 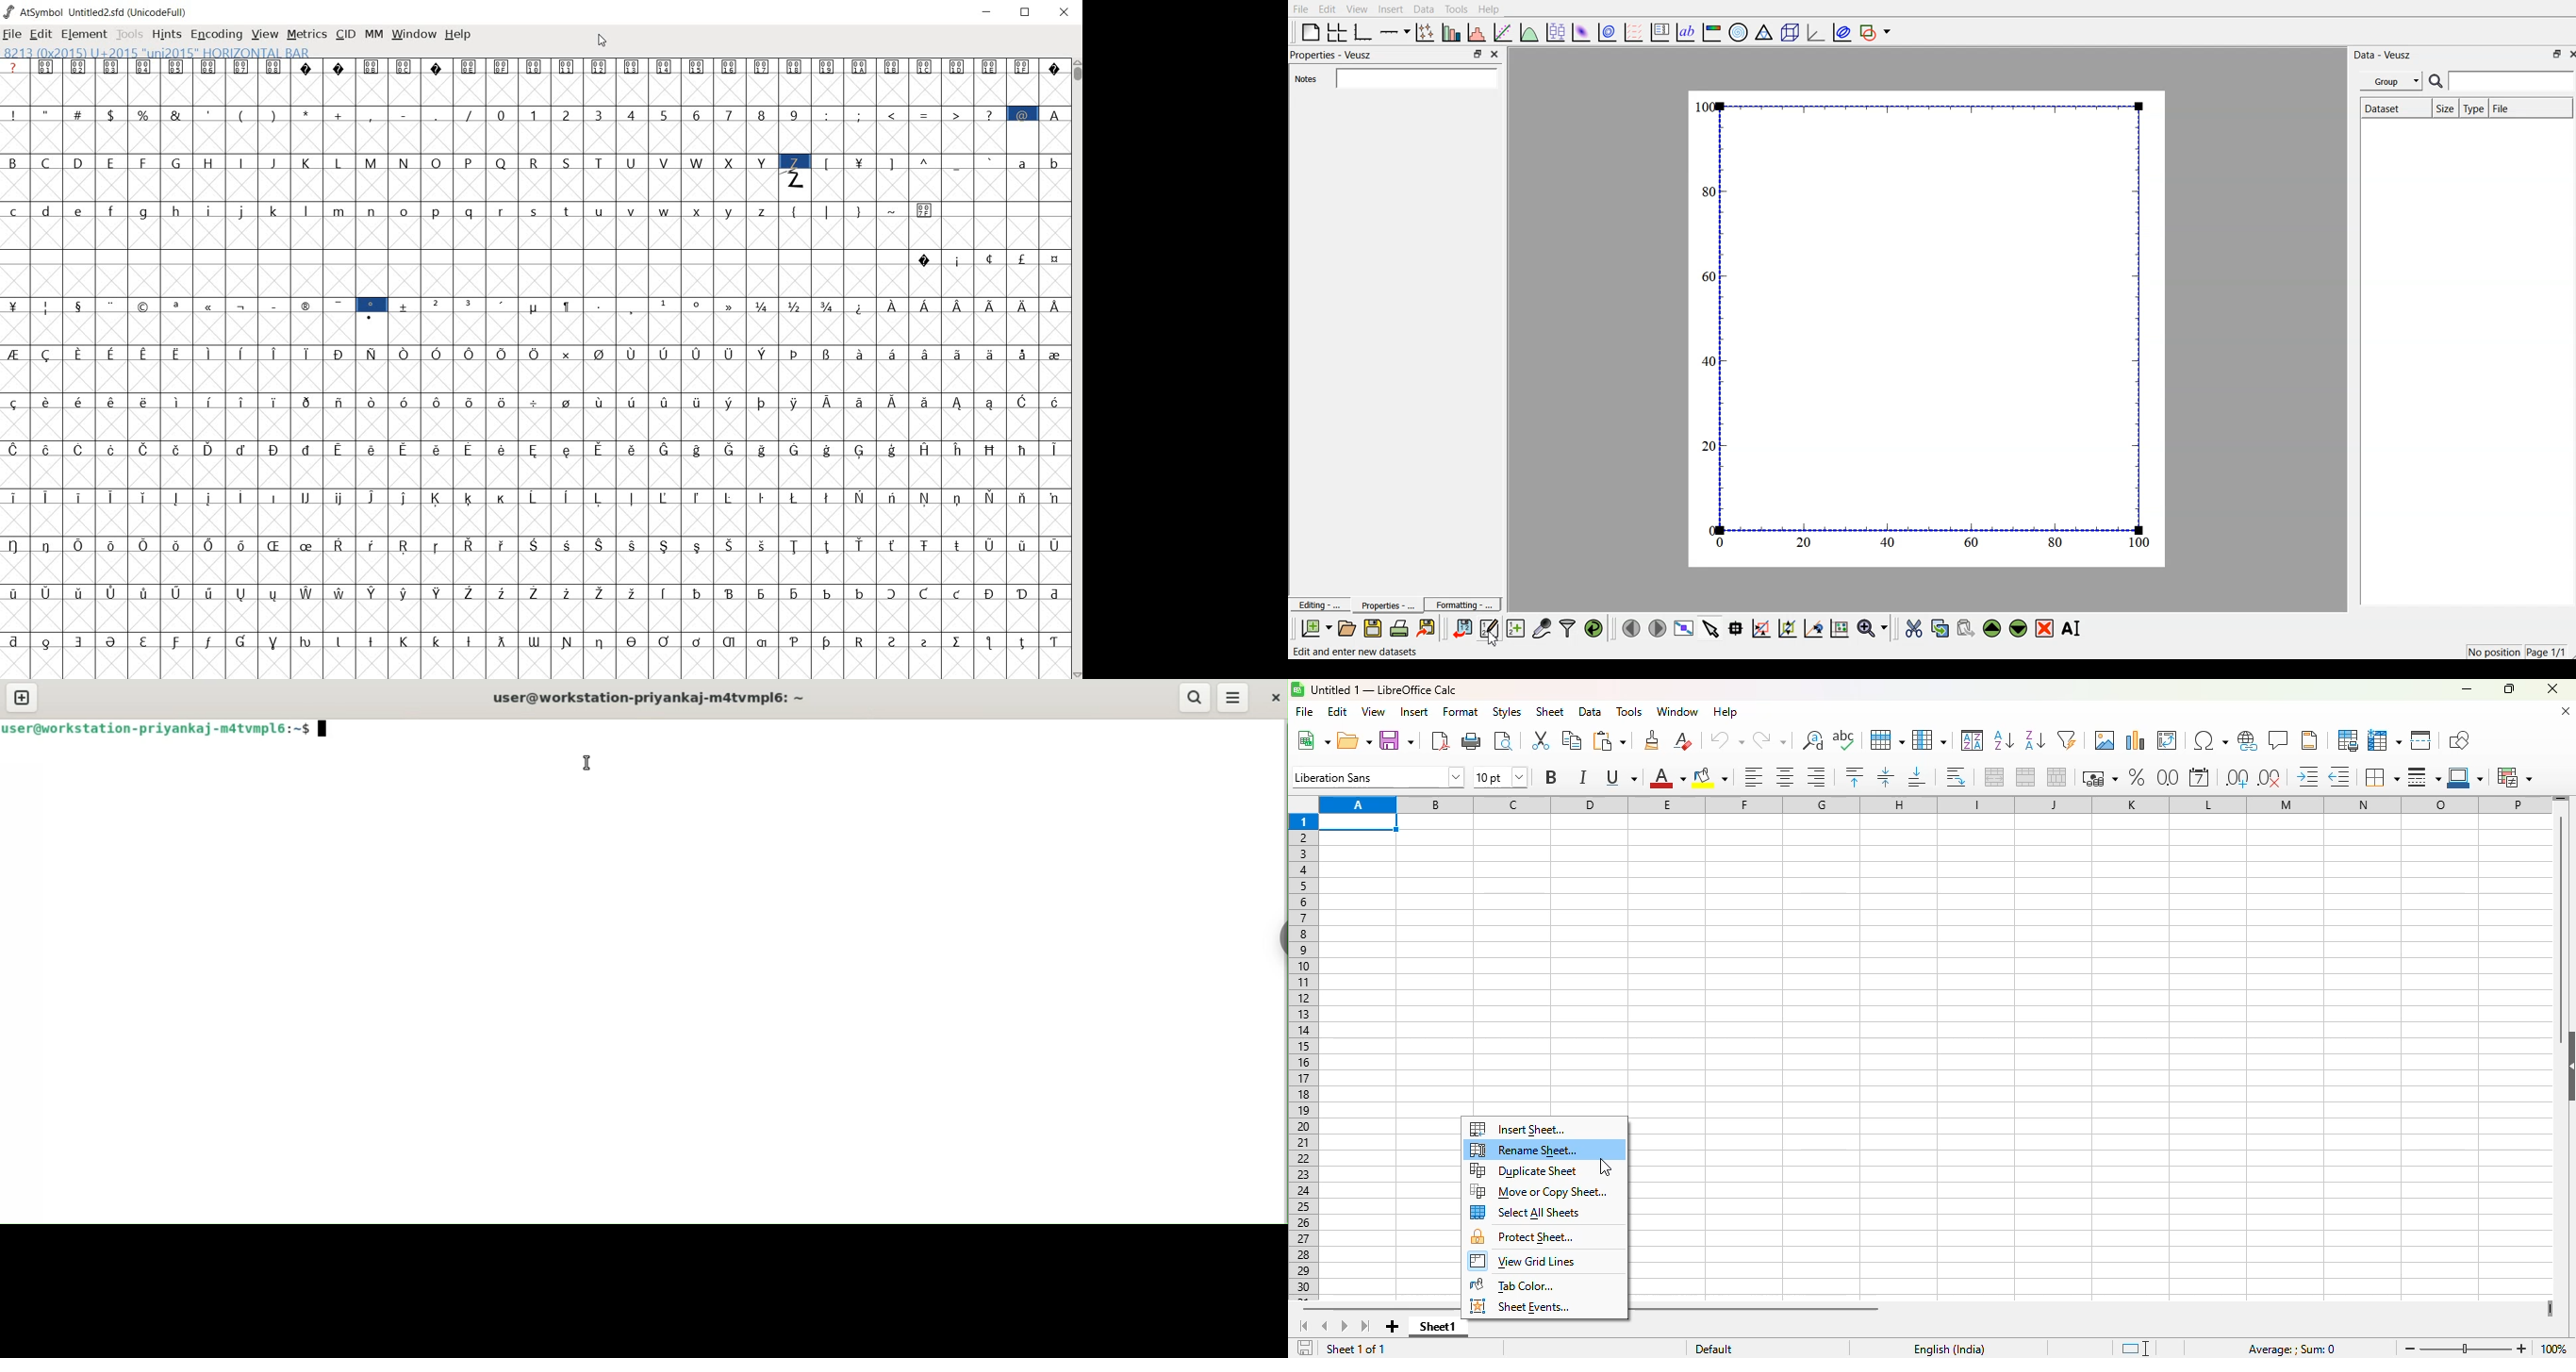 What do you see at coordinates (1914, 628) in the screenshot?
I see `Cut` at bounding box center [1914, 628].